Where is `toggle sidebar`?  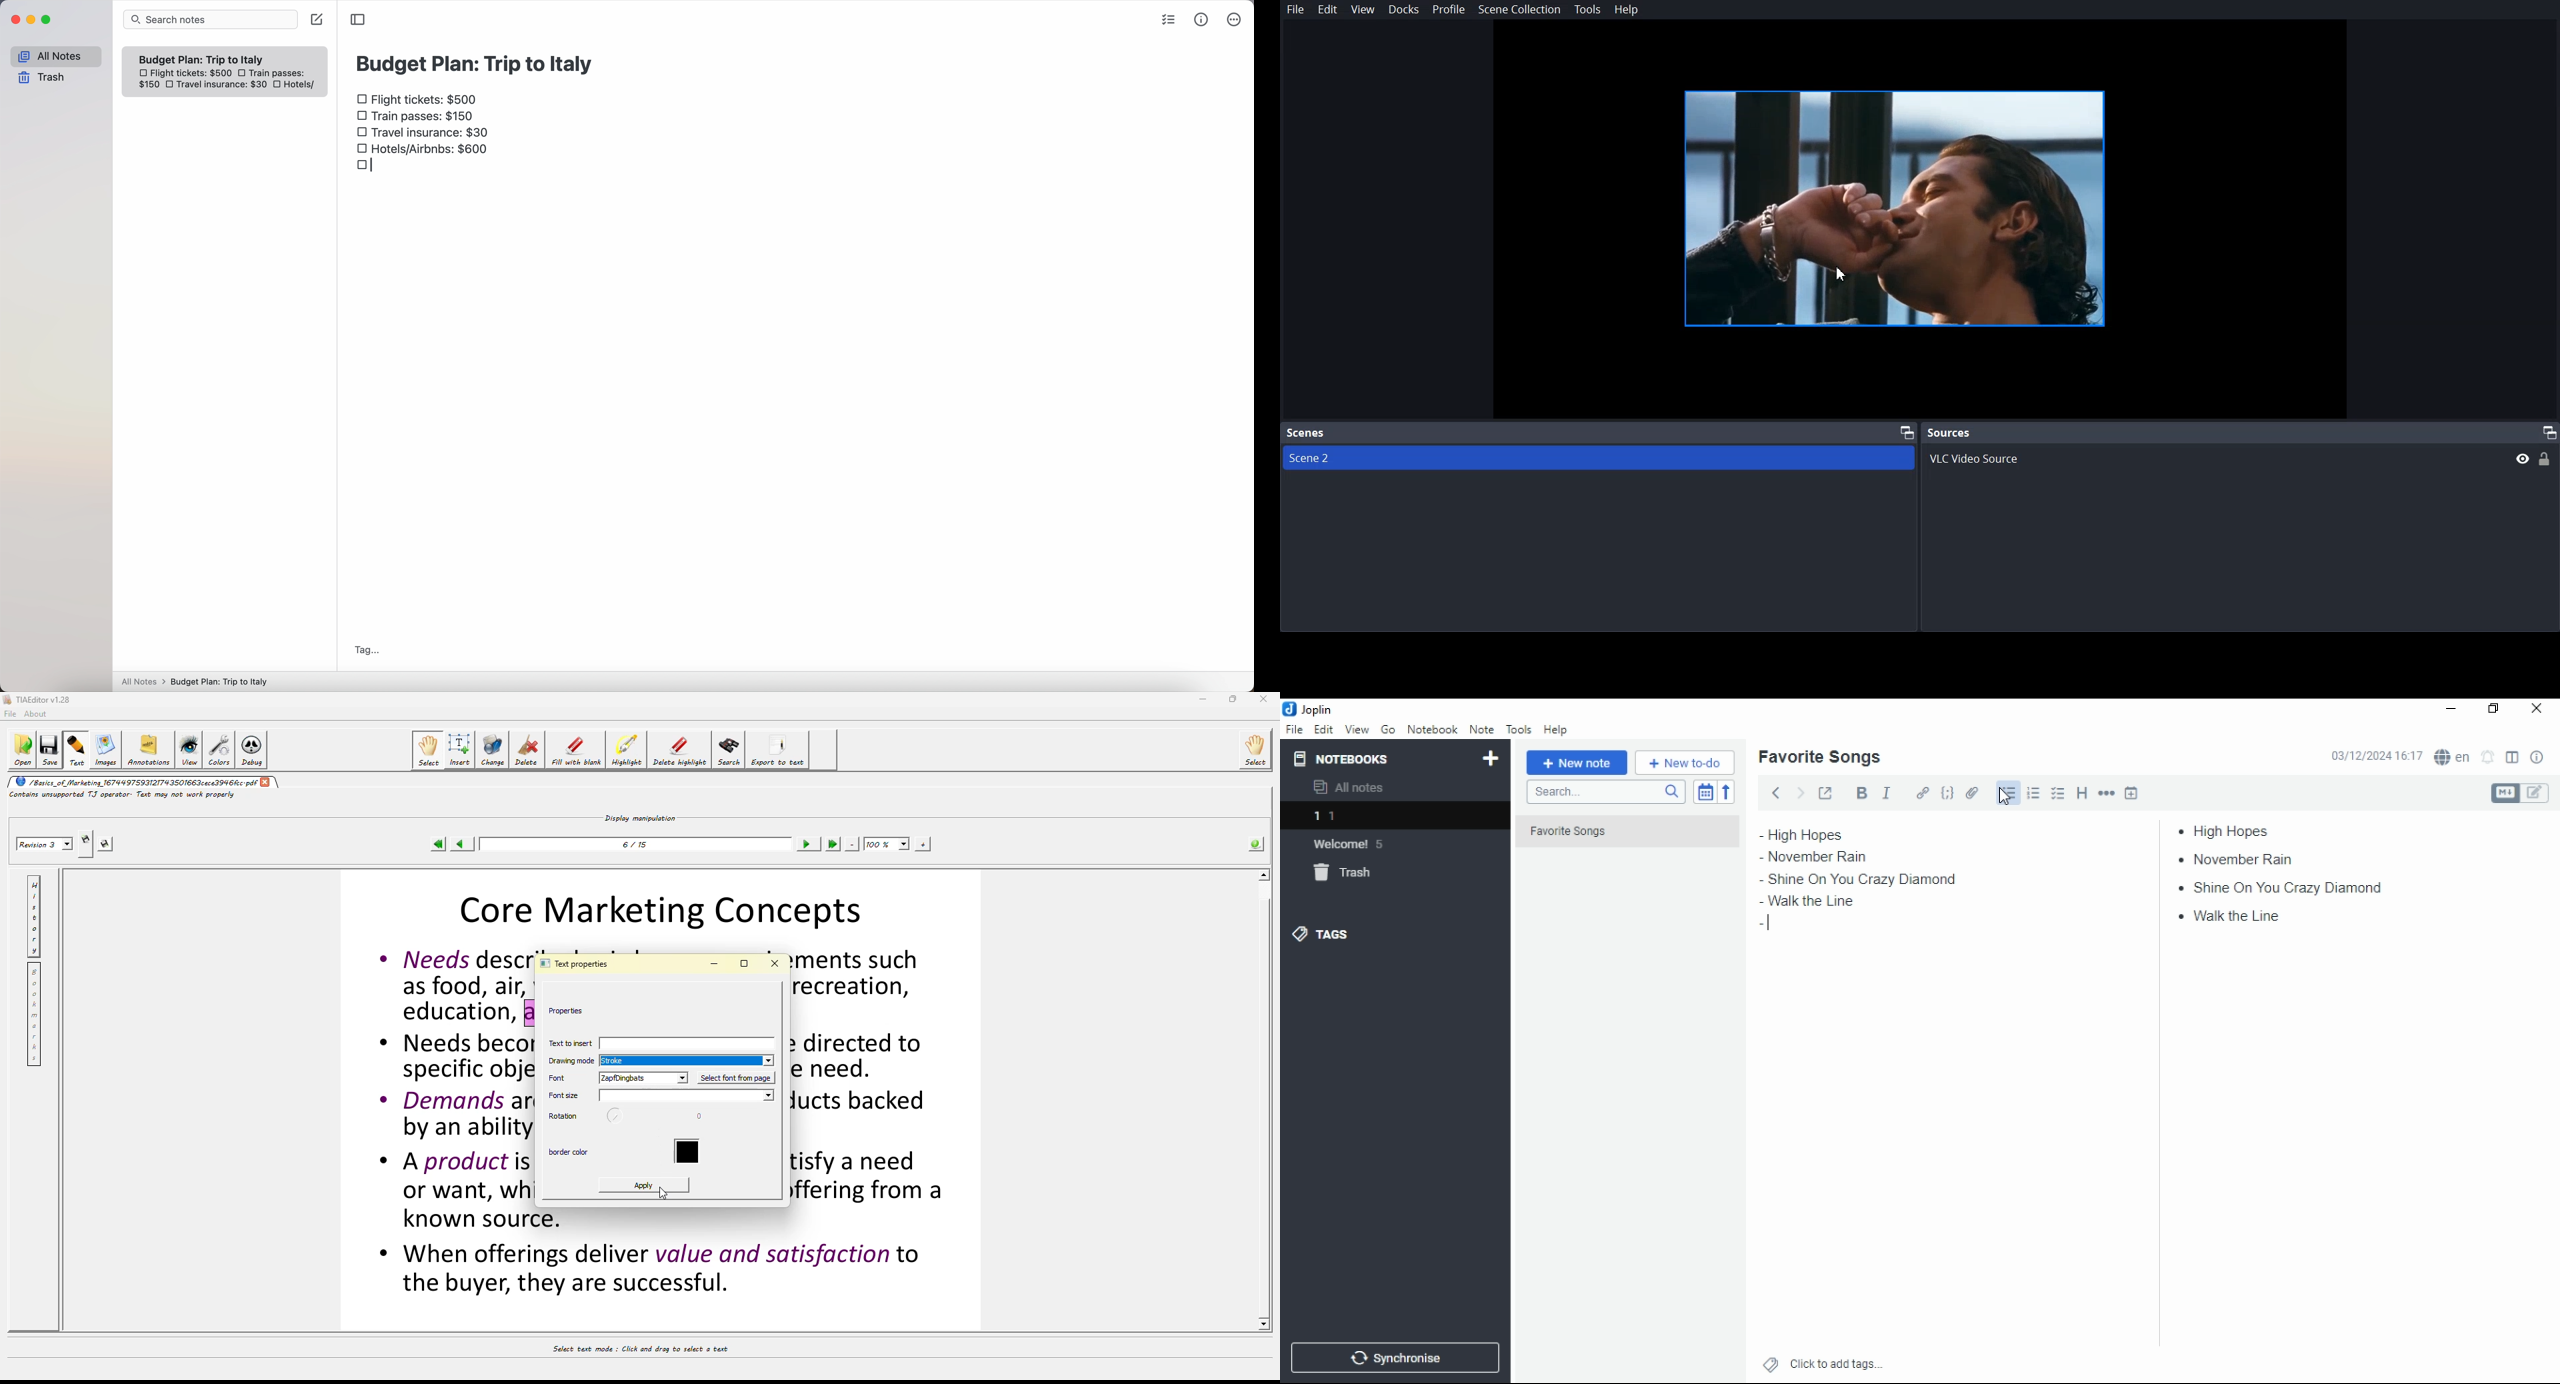 toggle sidebar is located at coordinates (358, 19).